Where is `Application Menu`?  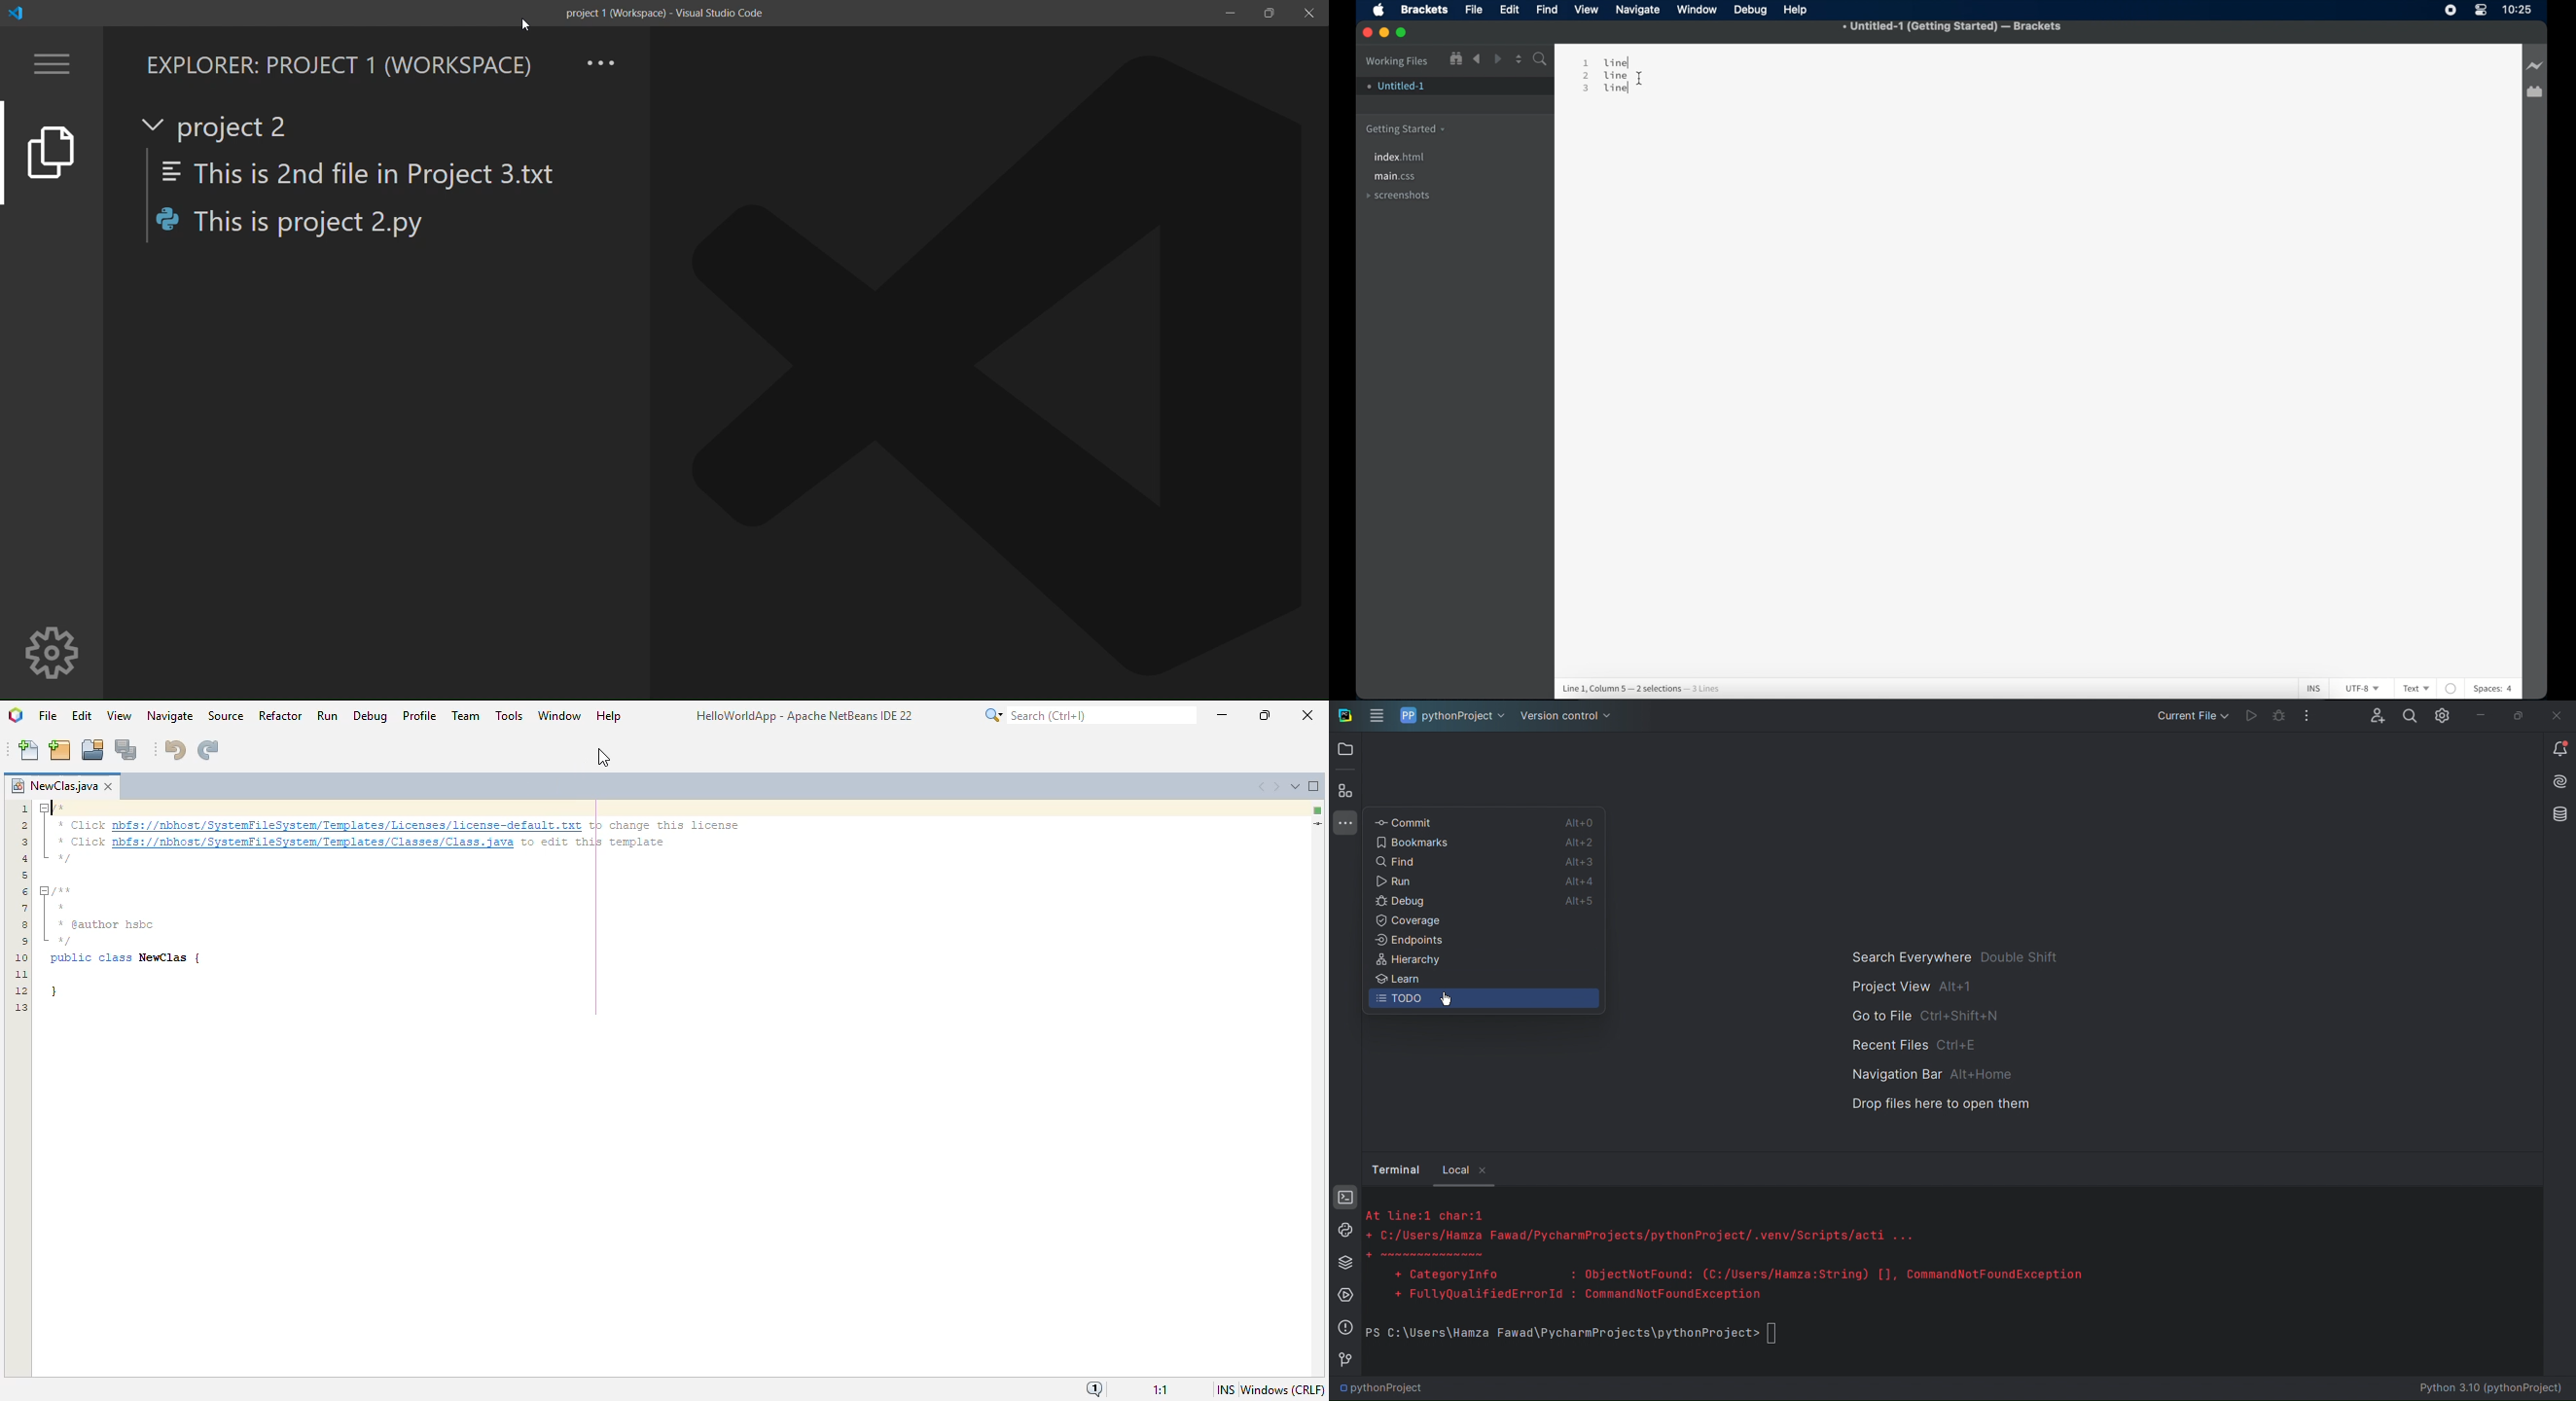 Application Menu is located at coordinates (1375, 715).